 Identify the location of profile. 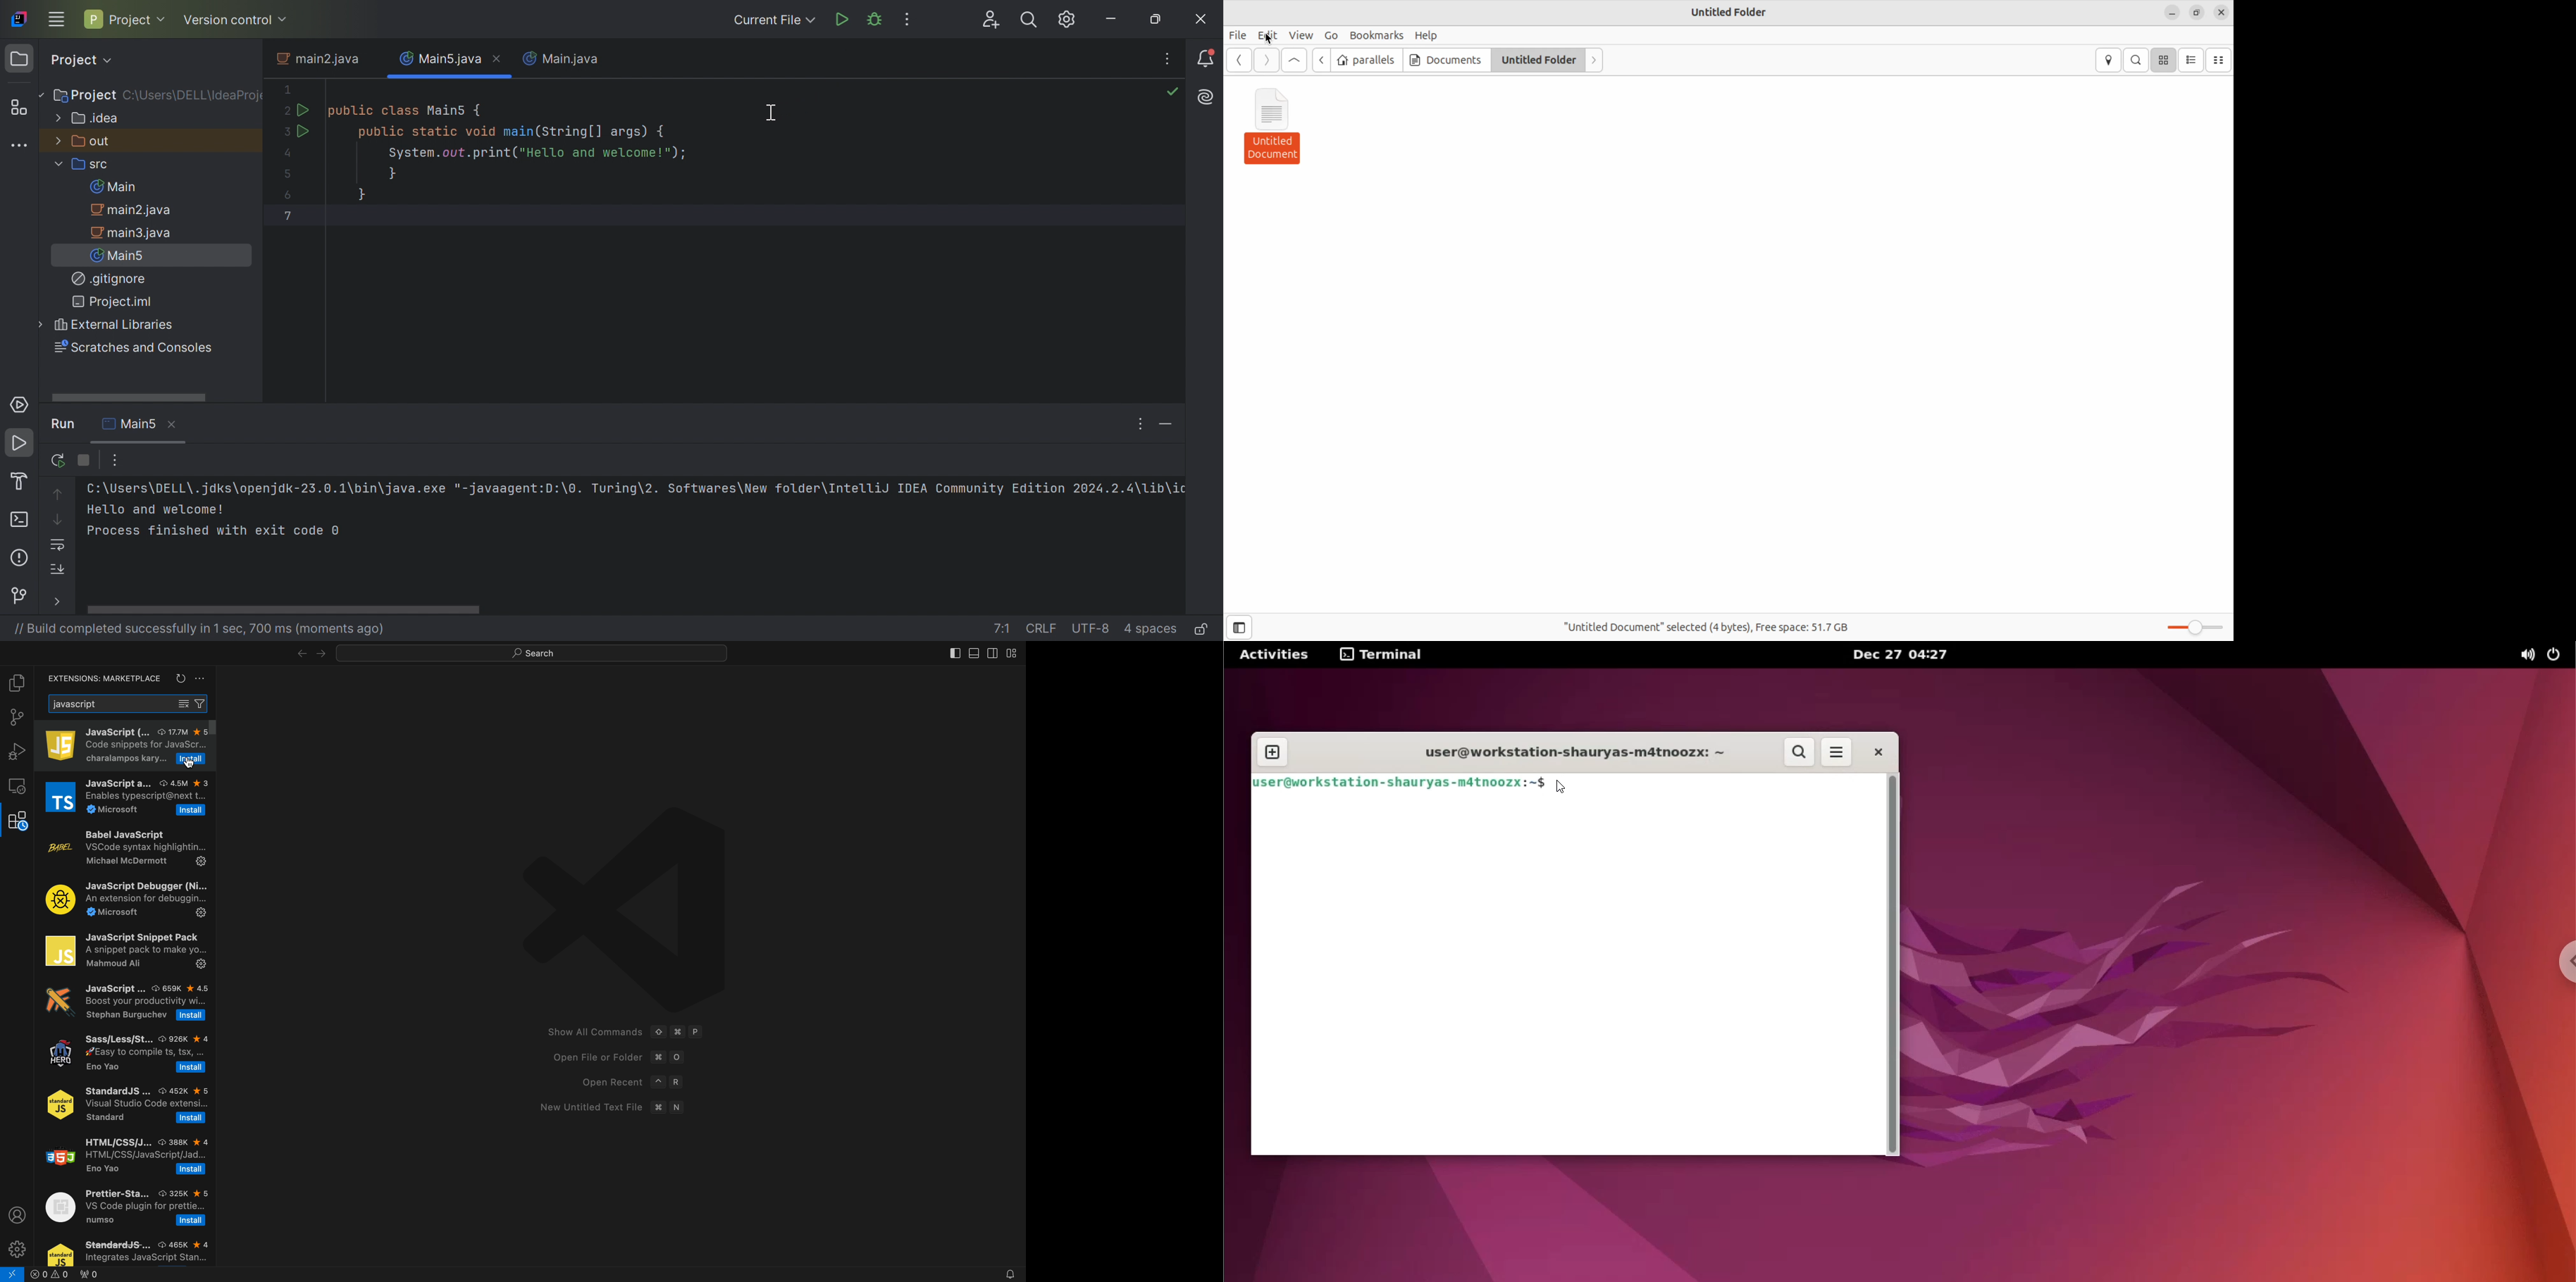
(17, 1214).